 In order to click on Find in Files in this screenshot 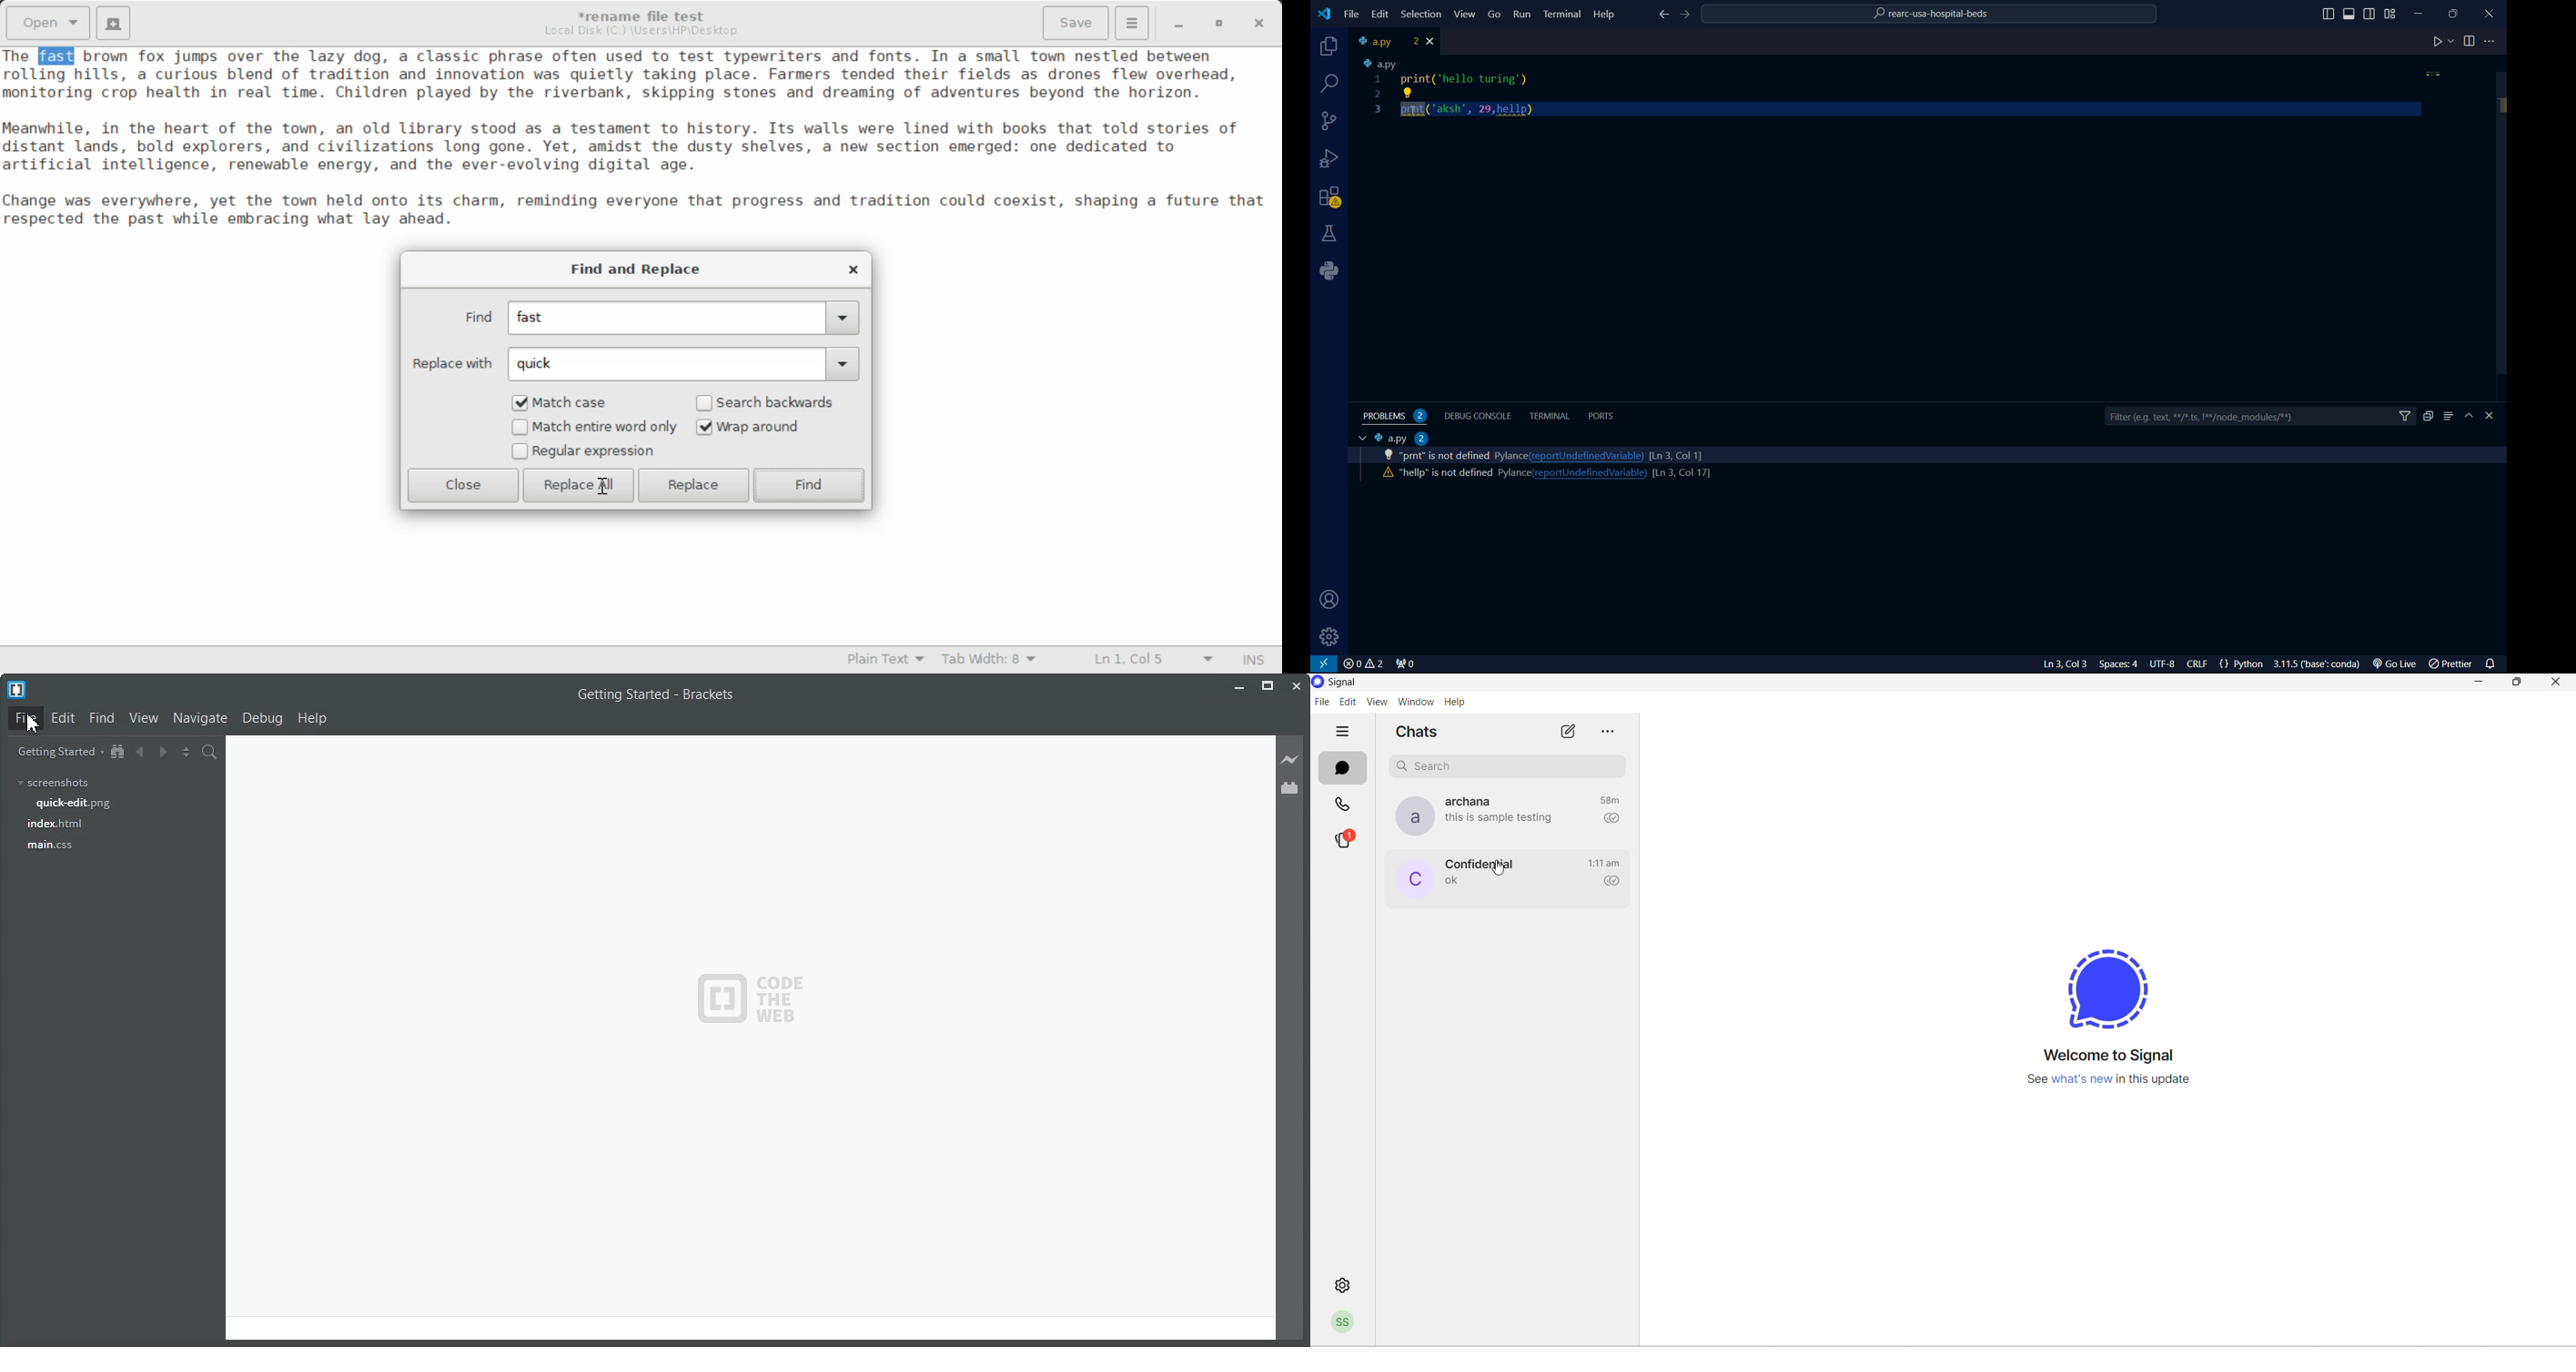, I will do `click(210, 753)`.